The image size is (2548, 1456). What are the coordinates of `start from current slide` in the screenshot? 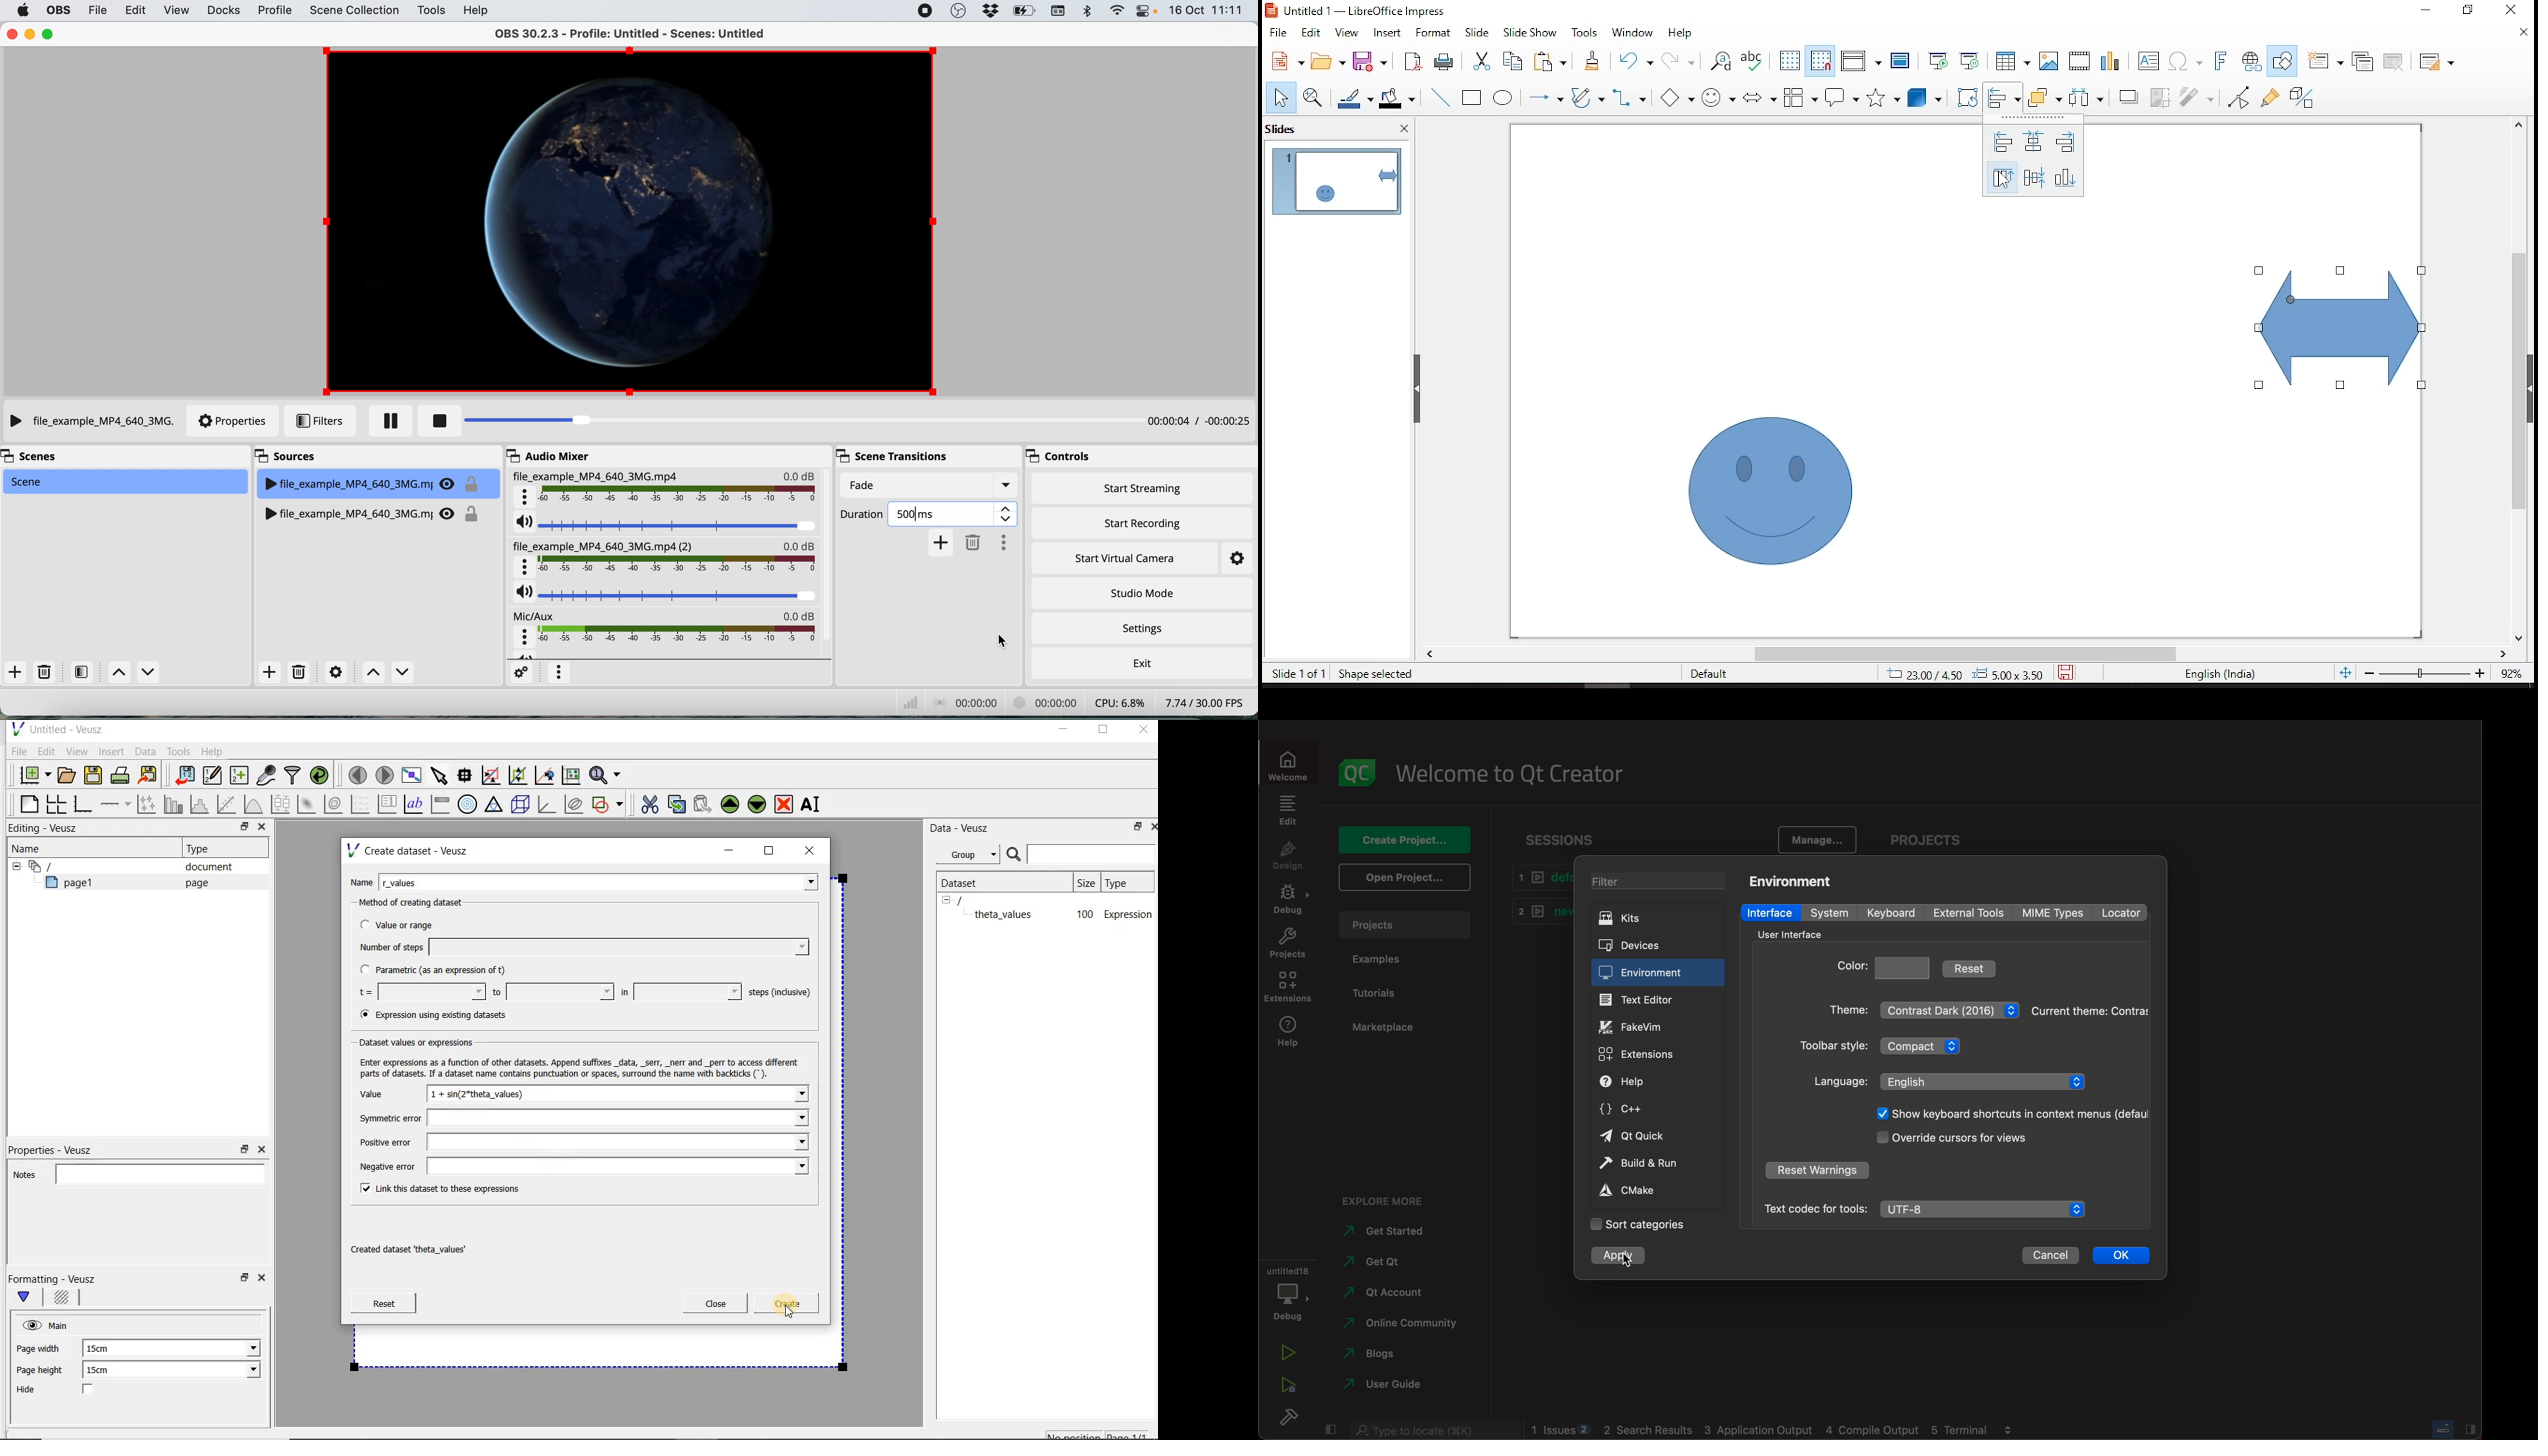 It's located at (1969, 59).